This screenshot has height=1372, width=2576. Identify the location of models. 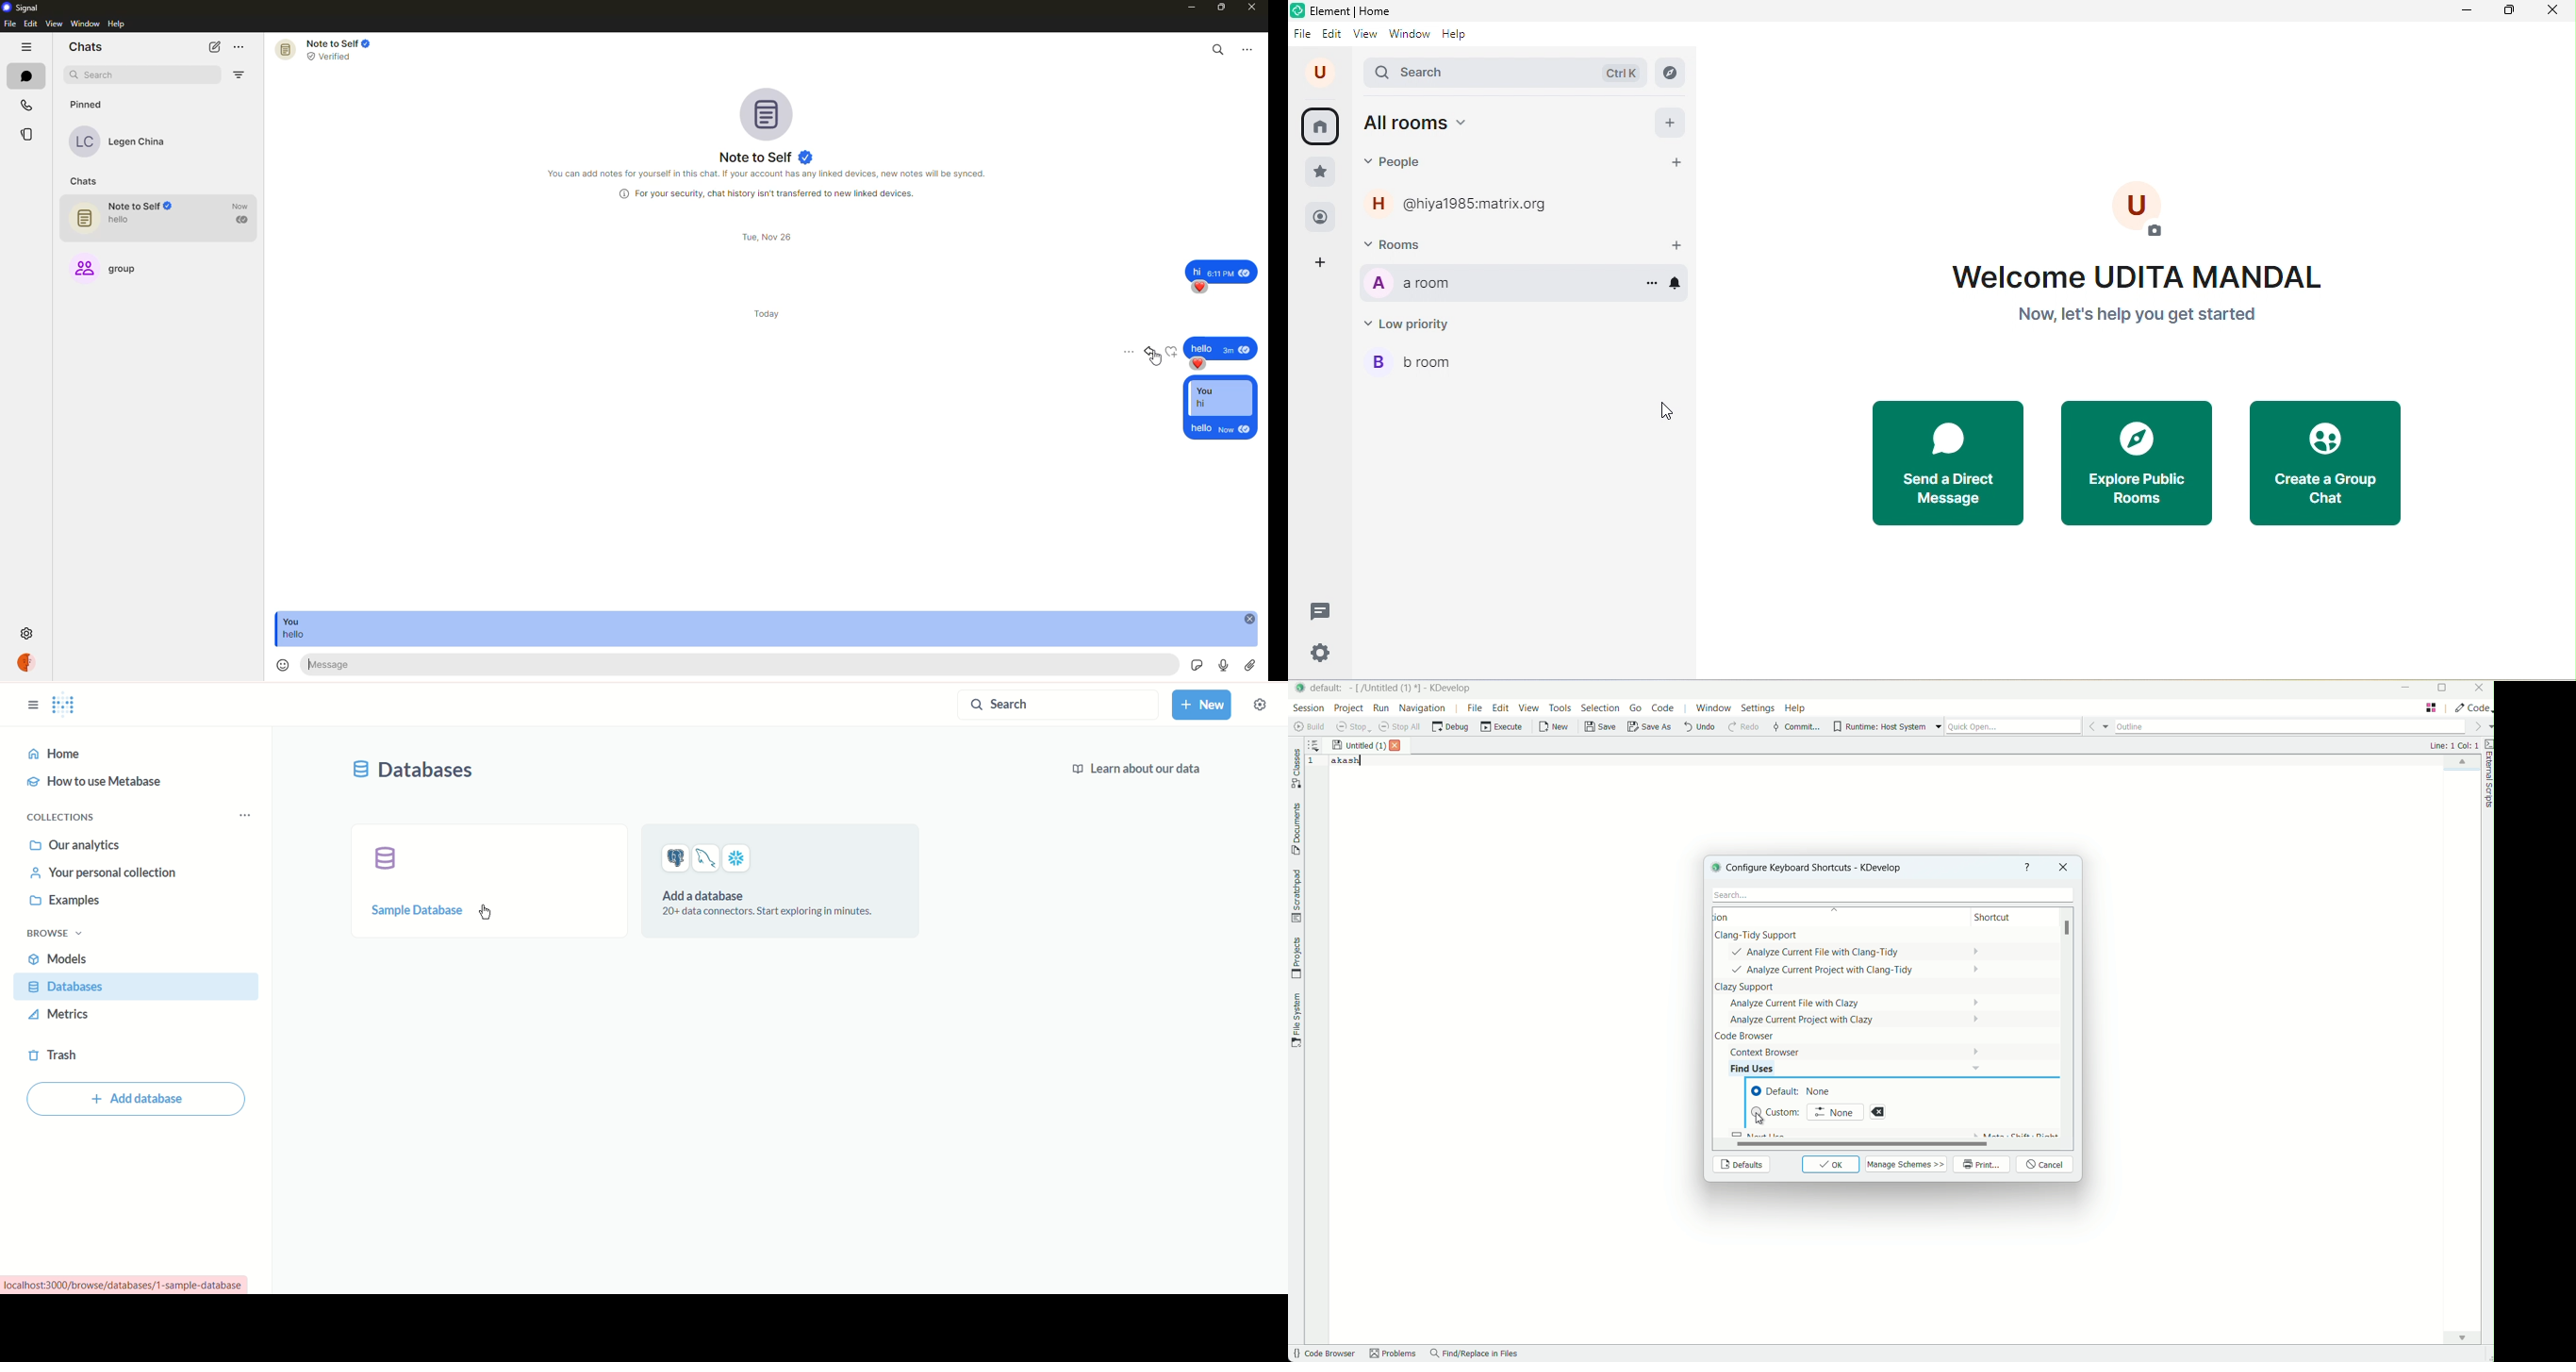
(61, 959).